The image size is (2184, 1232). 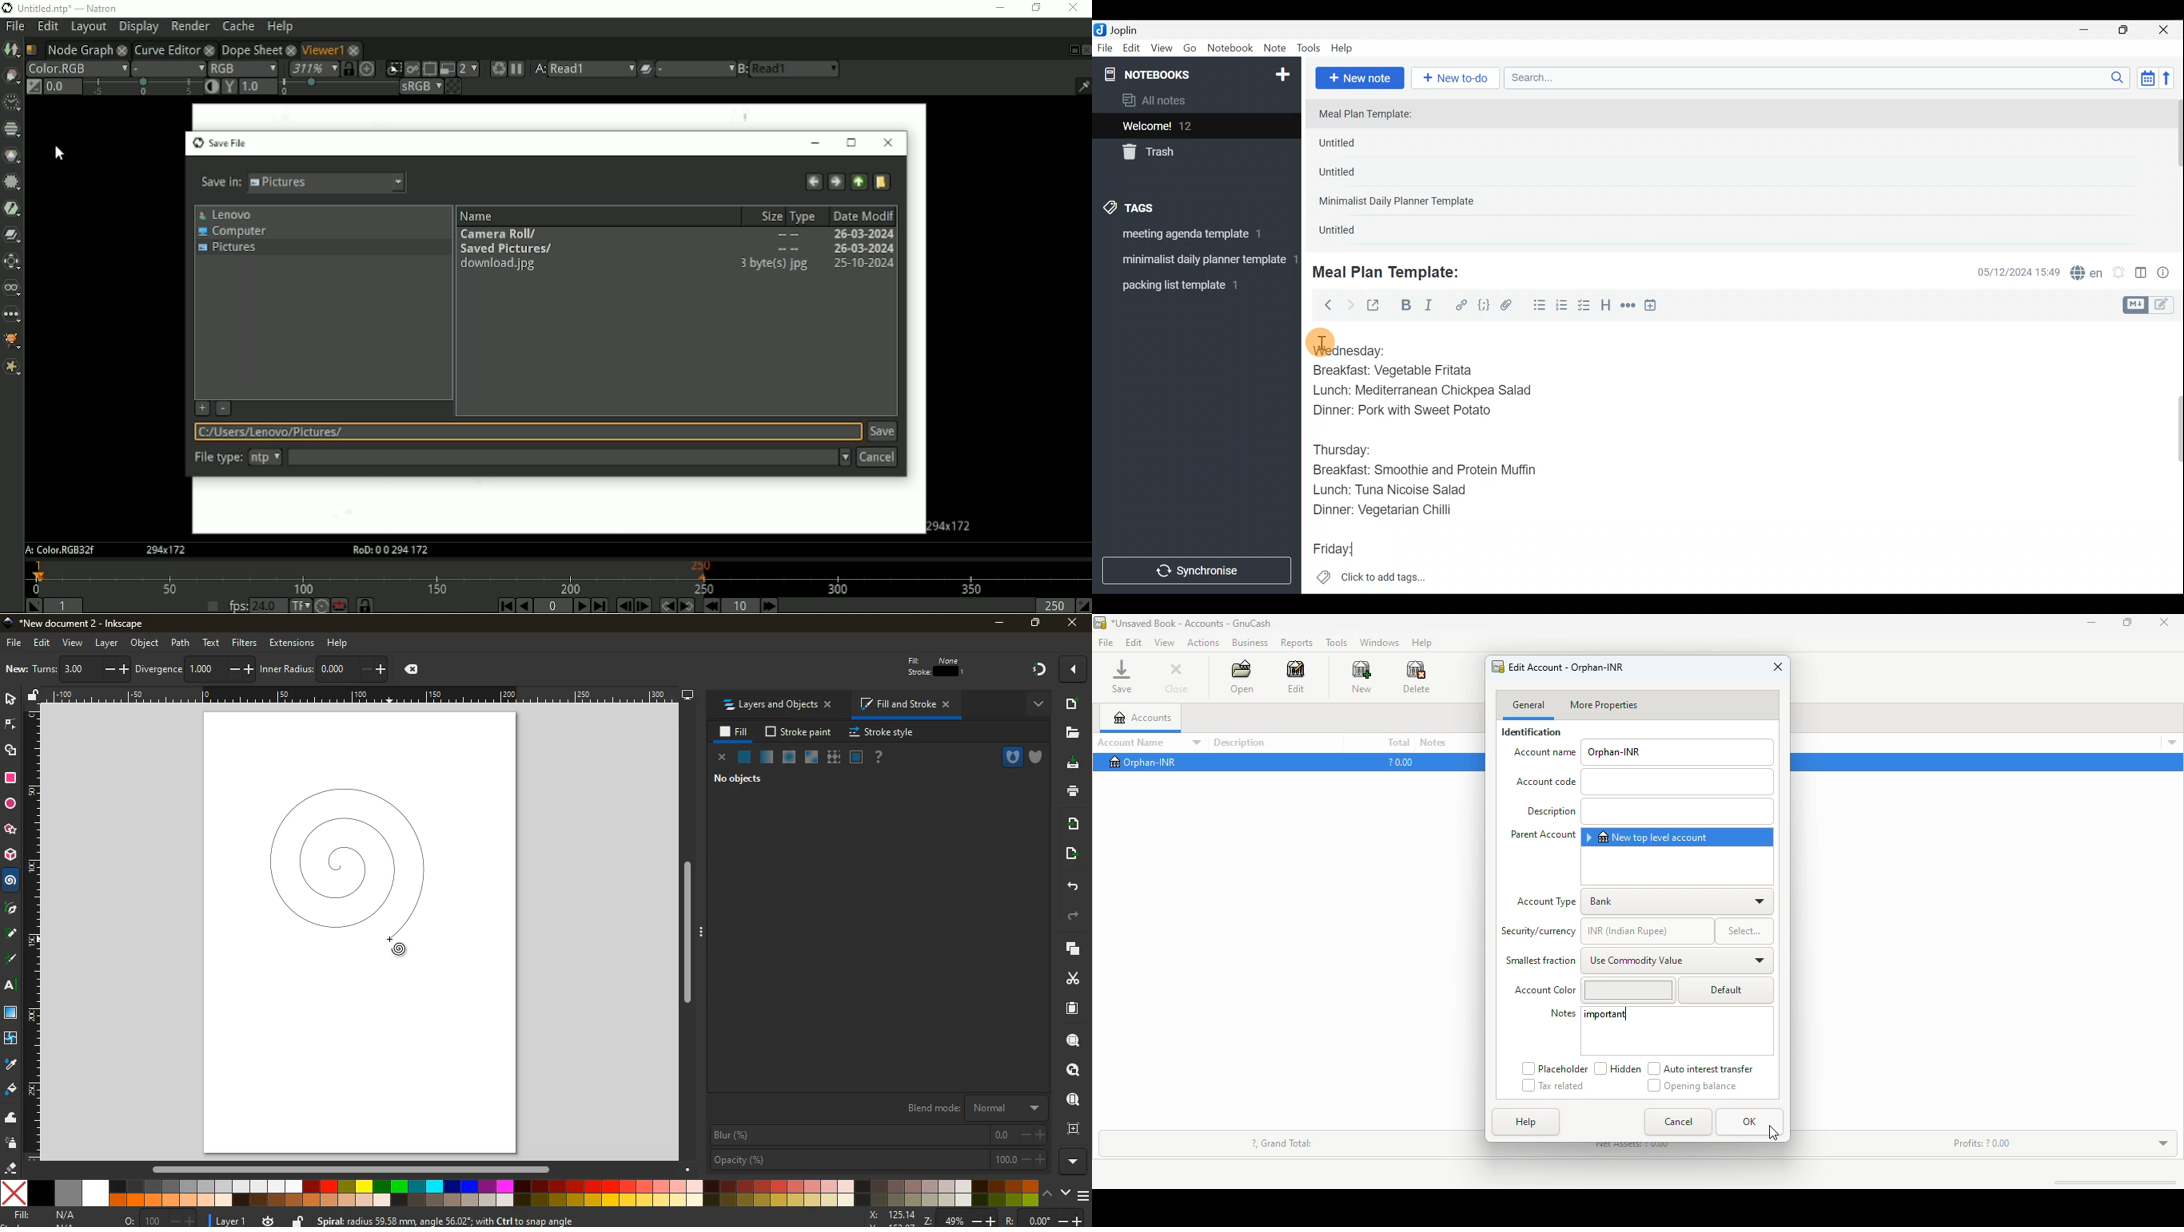 I want to click on file, so click(x=14, y=643).